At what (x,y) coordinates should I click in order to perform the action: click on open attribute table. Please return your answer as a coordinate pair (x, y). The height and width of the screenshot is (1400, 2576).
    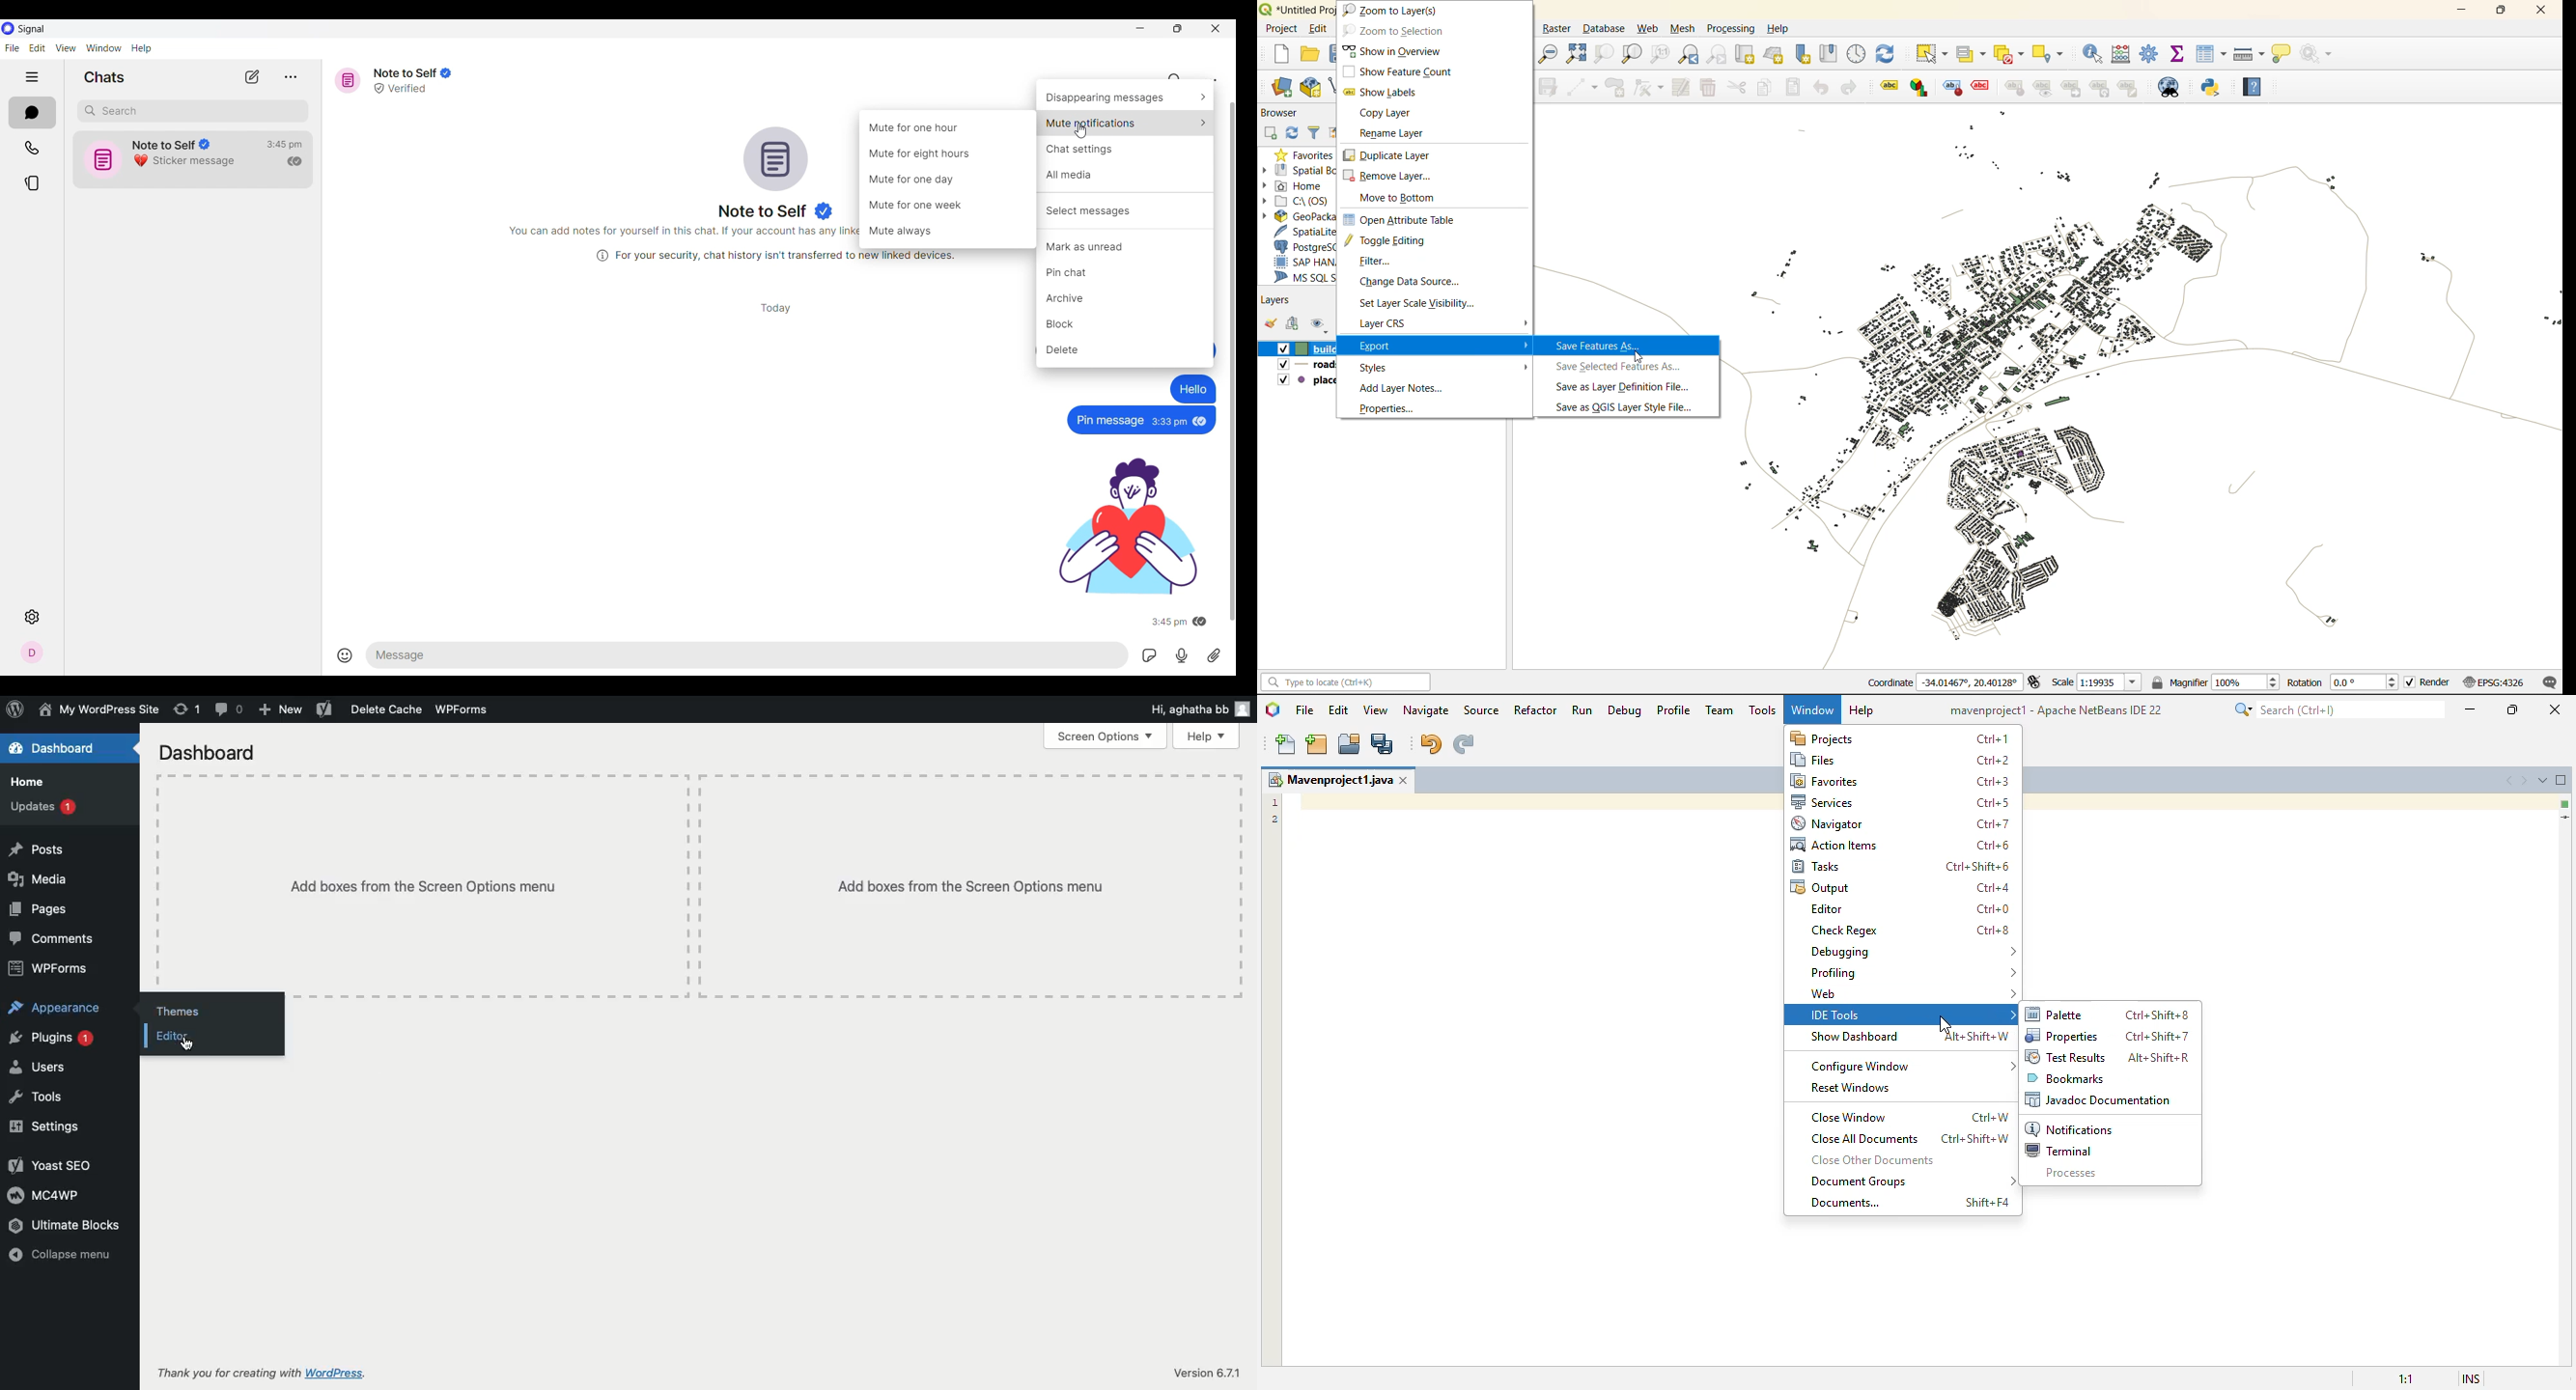
    Looking at the image, I should click on (1407, 220).